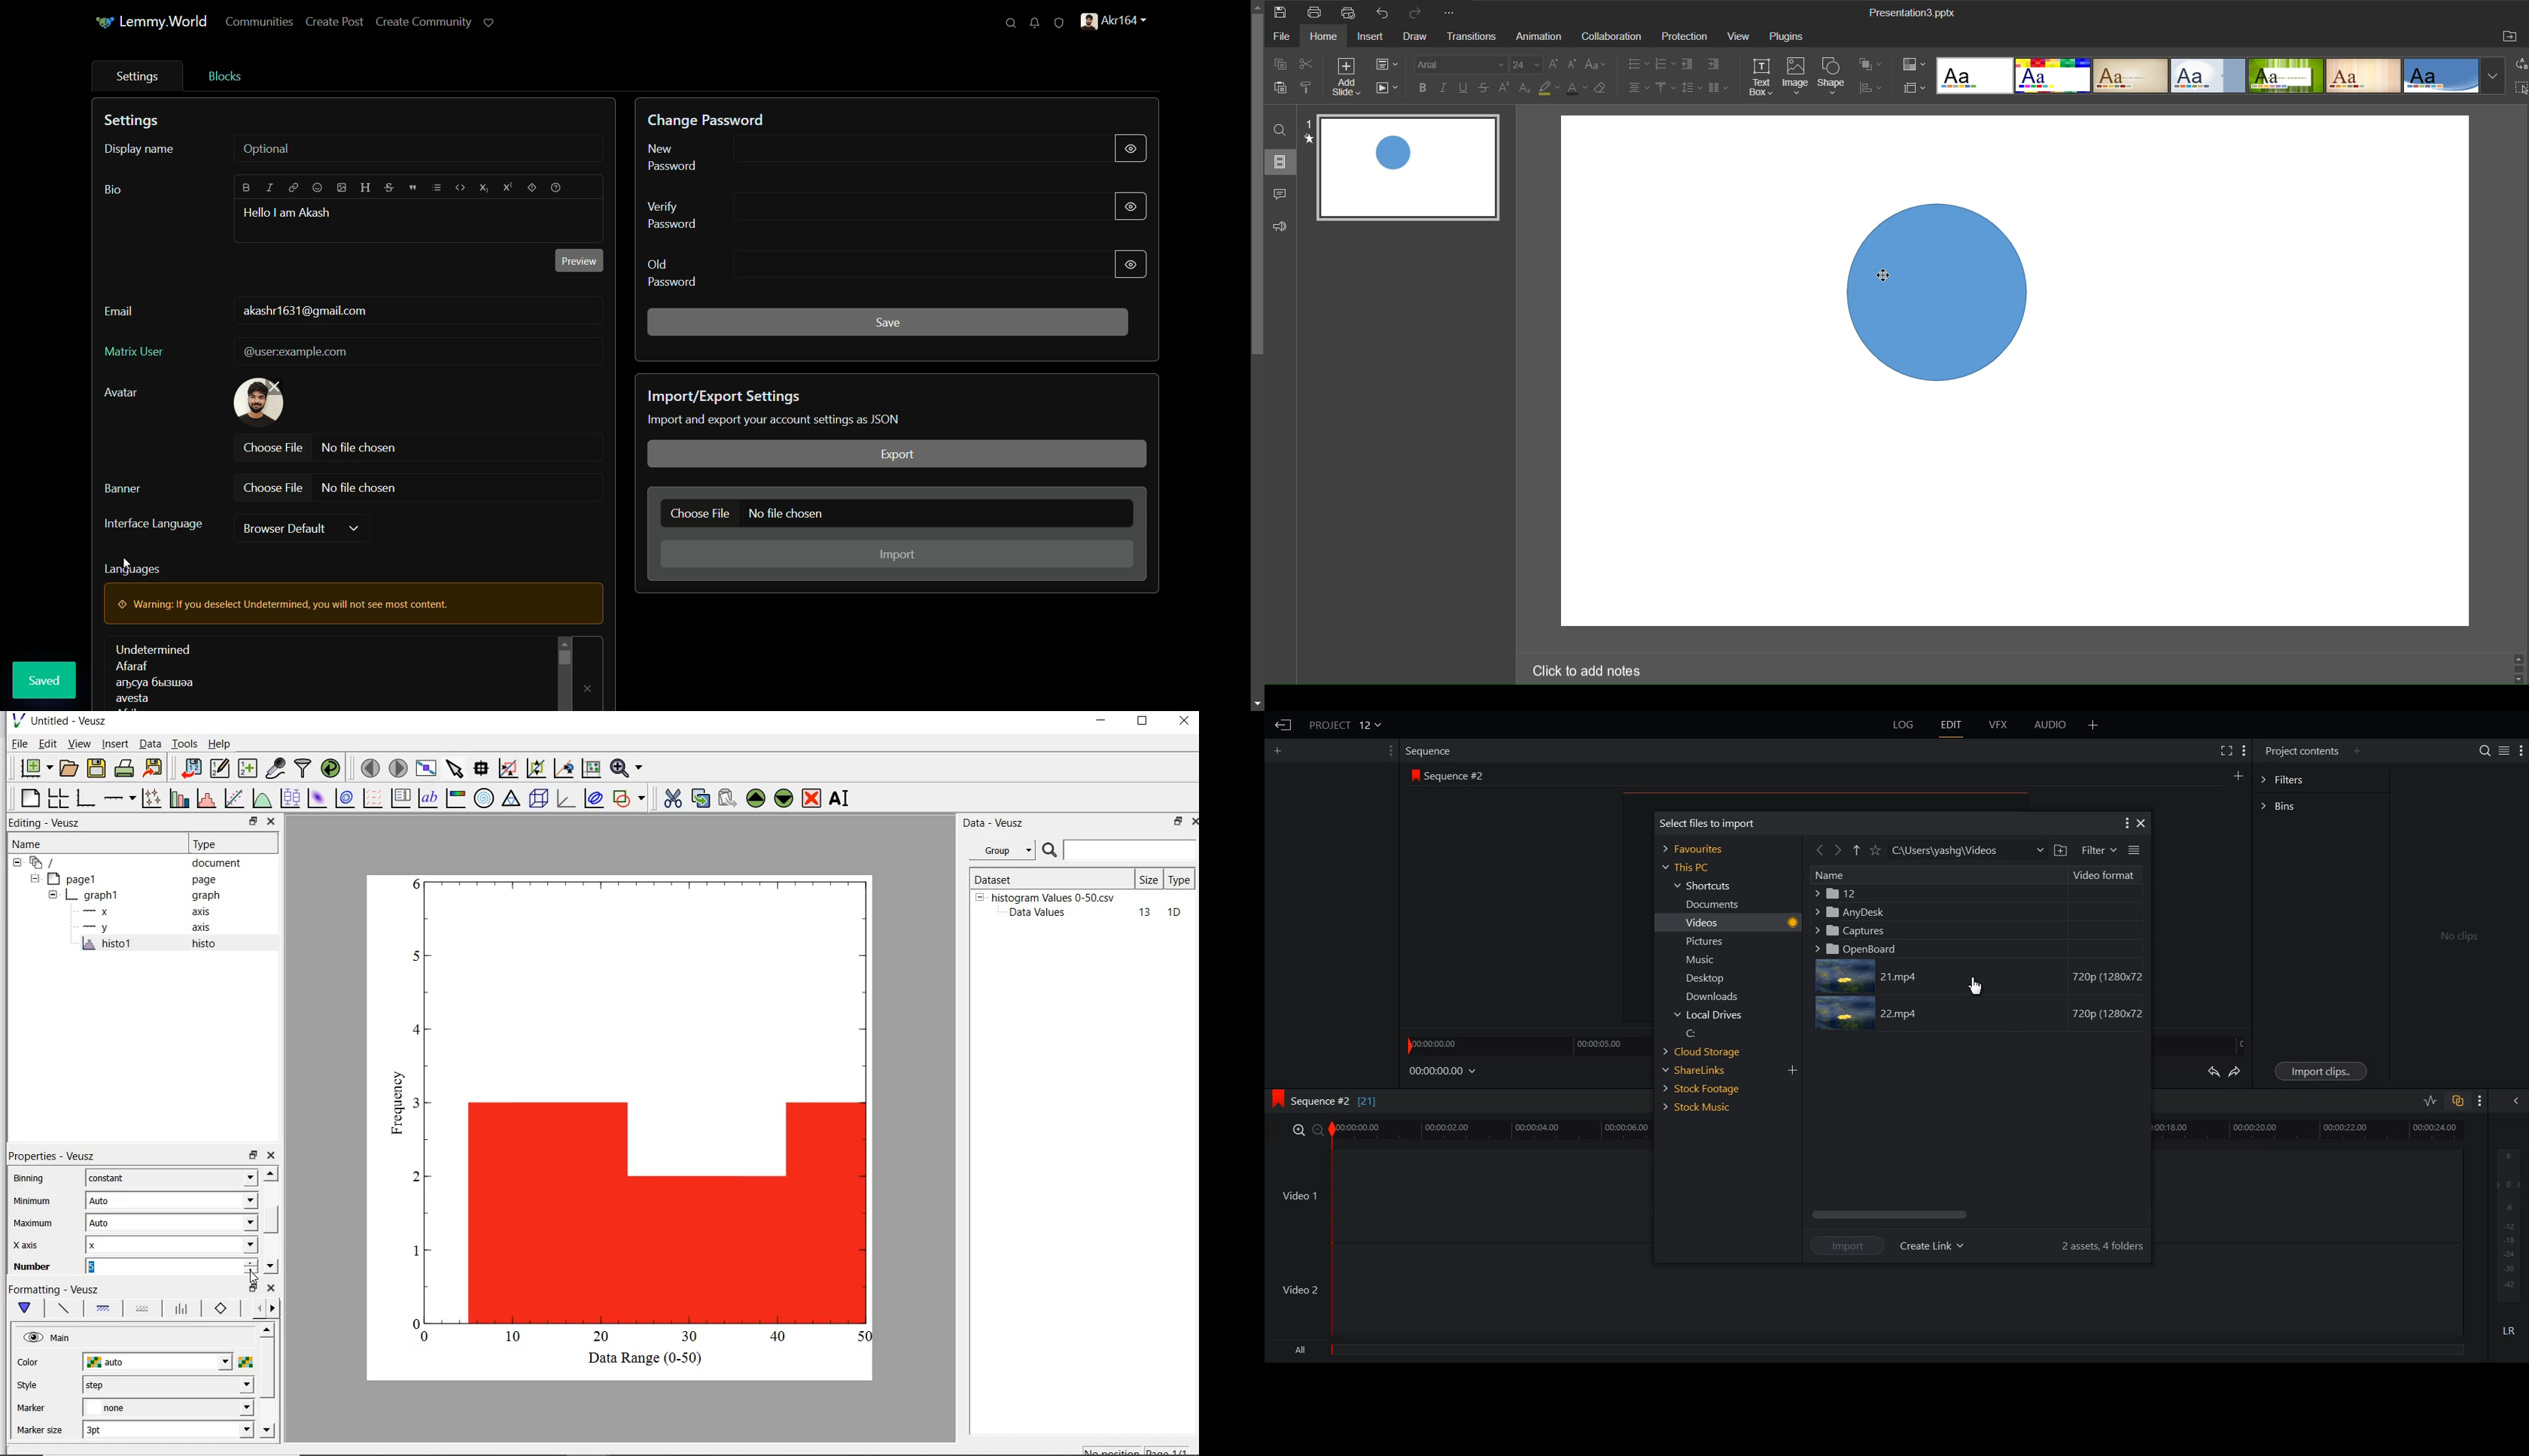  What do you see at coordinates (1721, 88) in the screenshot?
I see `Columns` at bounding box center [1721, 88].